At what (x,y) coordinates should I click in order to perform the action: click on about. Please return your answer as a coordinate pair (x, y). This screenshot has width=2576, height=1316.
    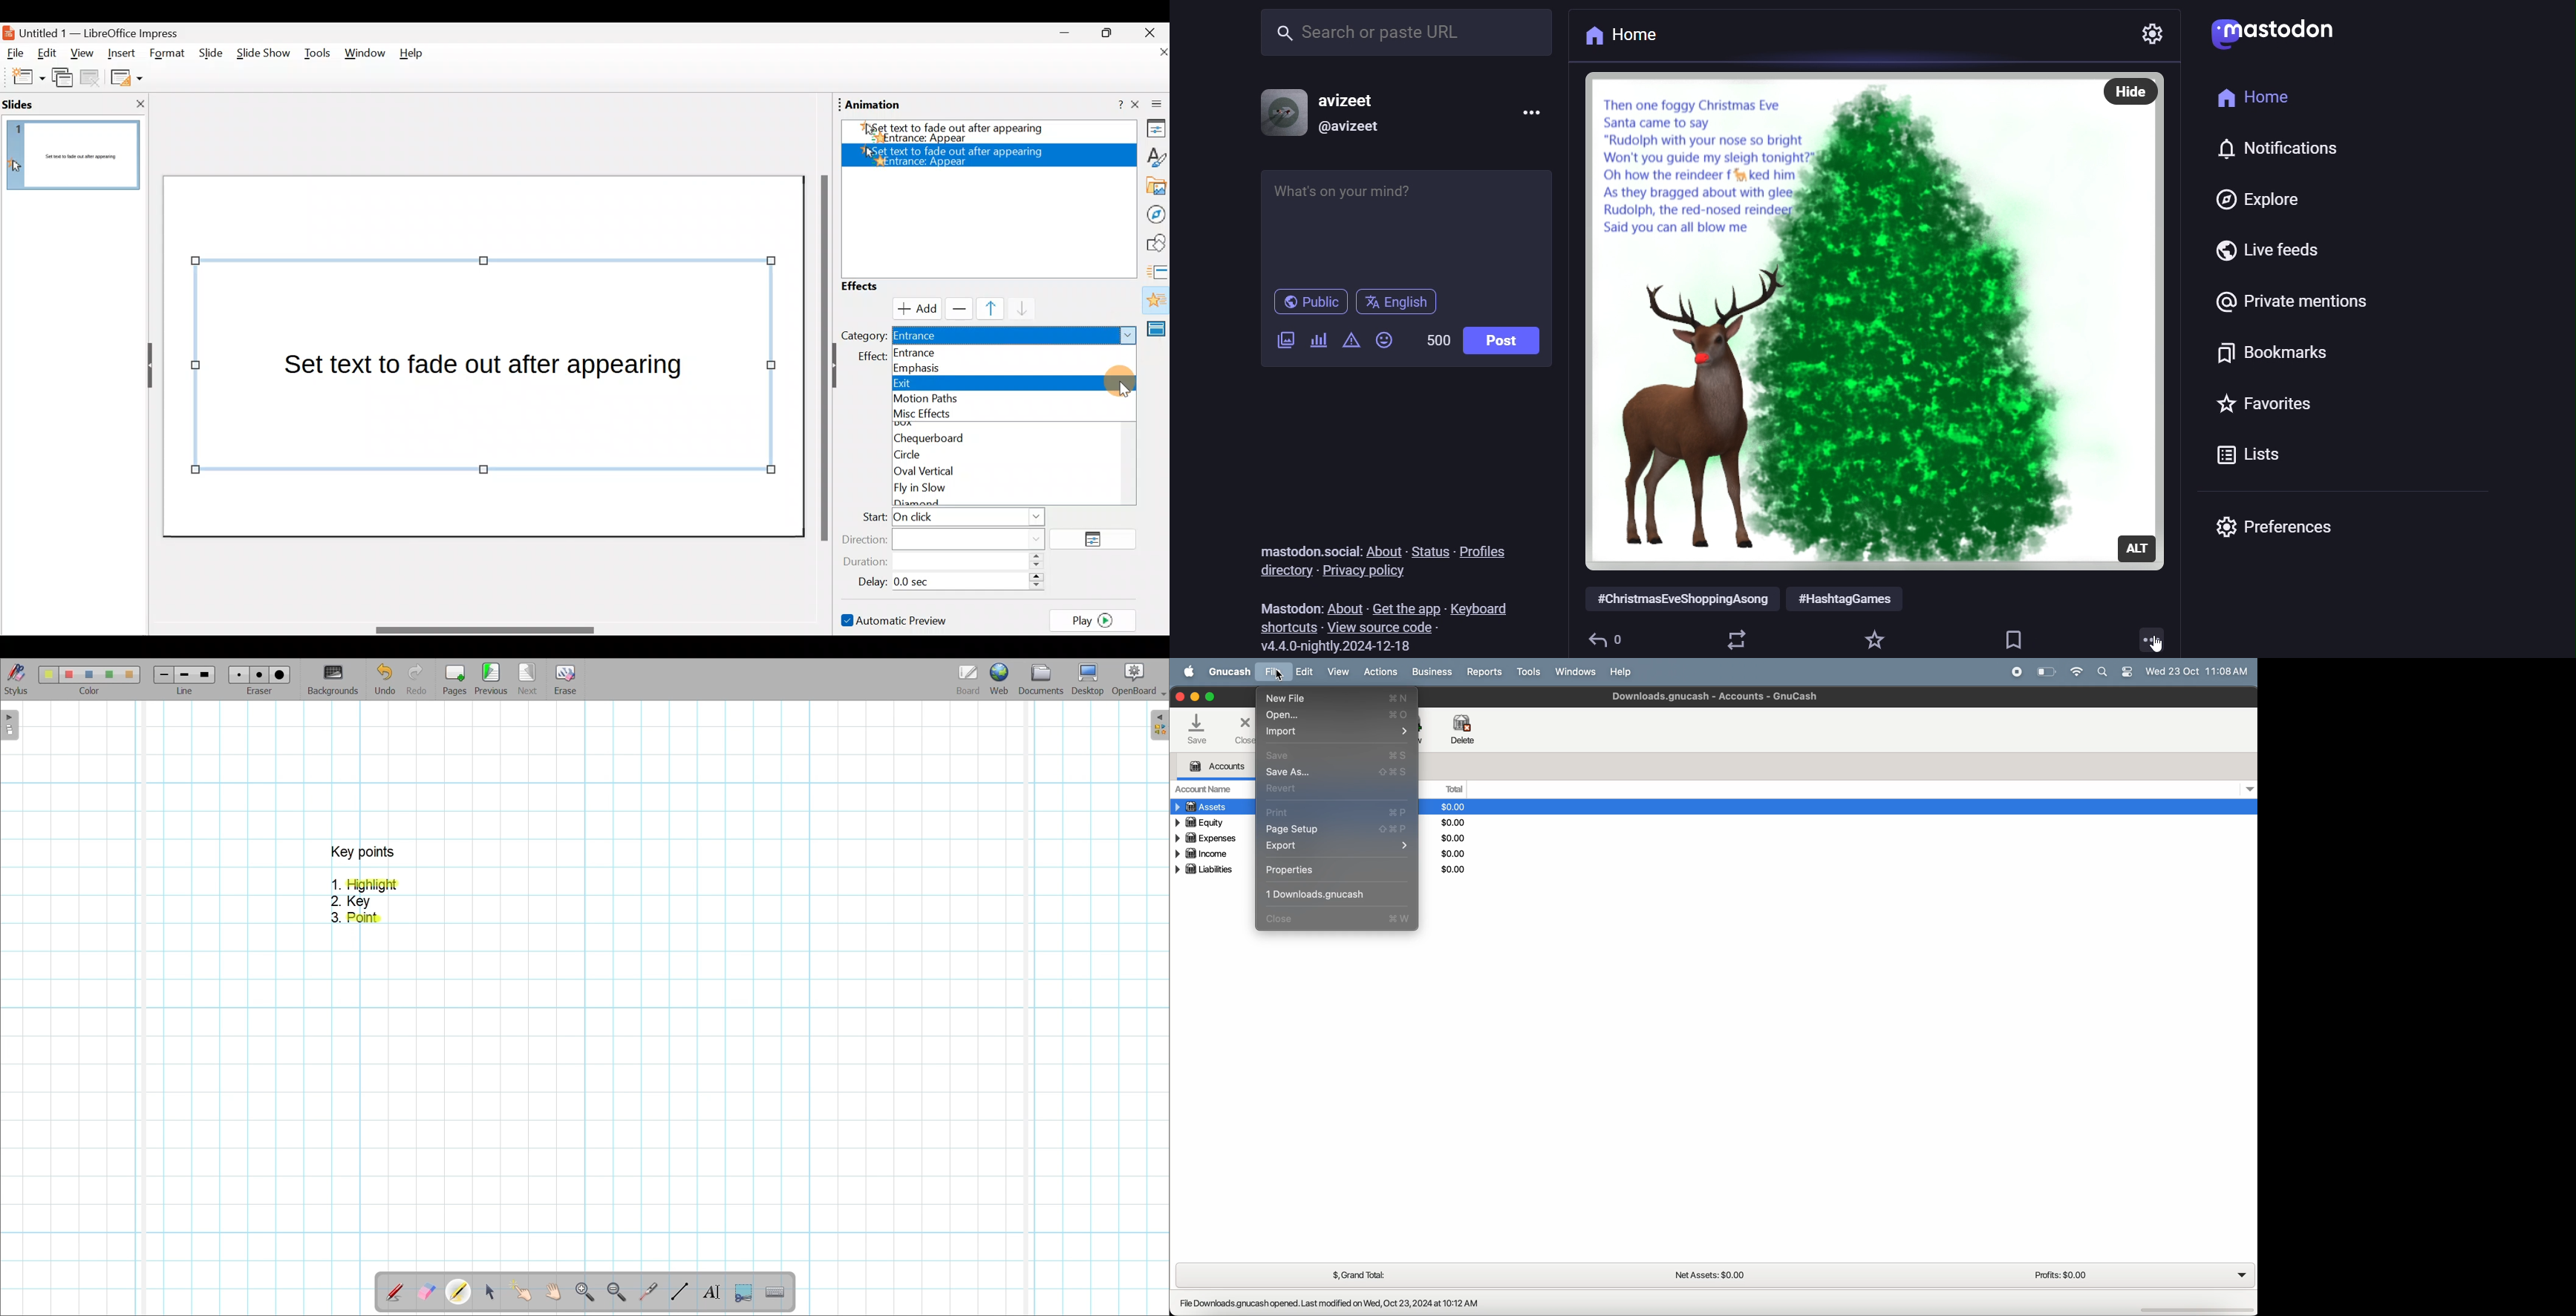
    Looking at the image, I should click on (1383, 549).